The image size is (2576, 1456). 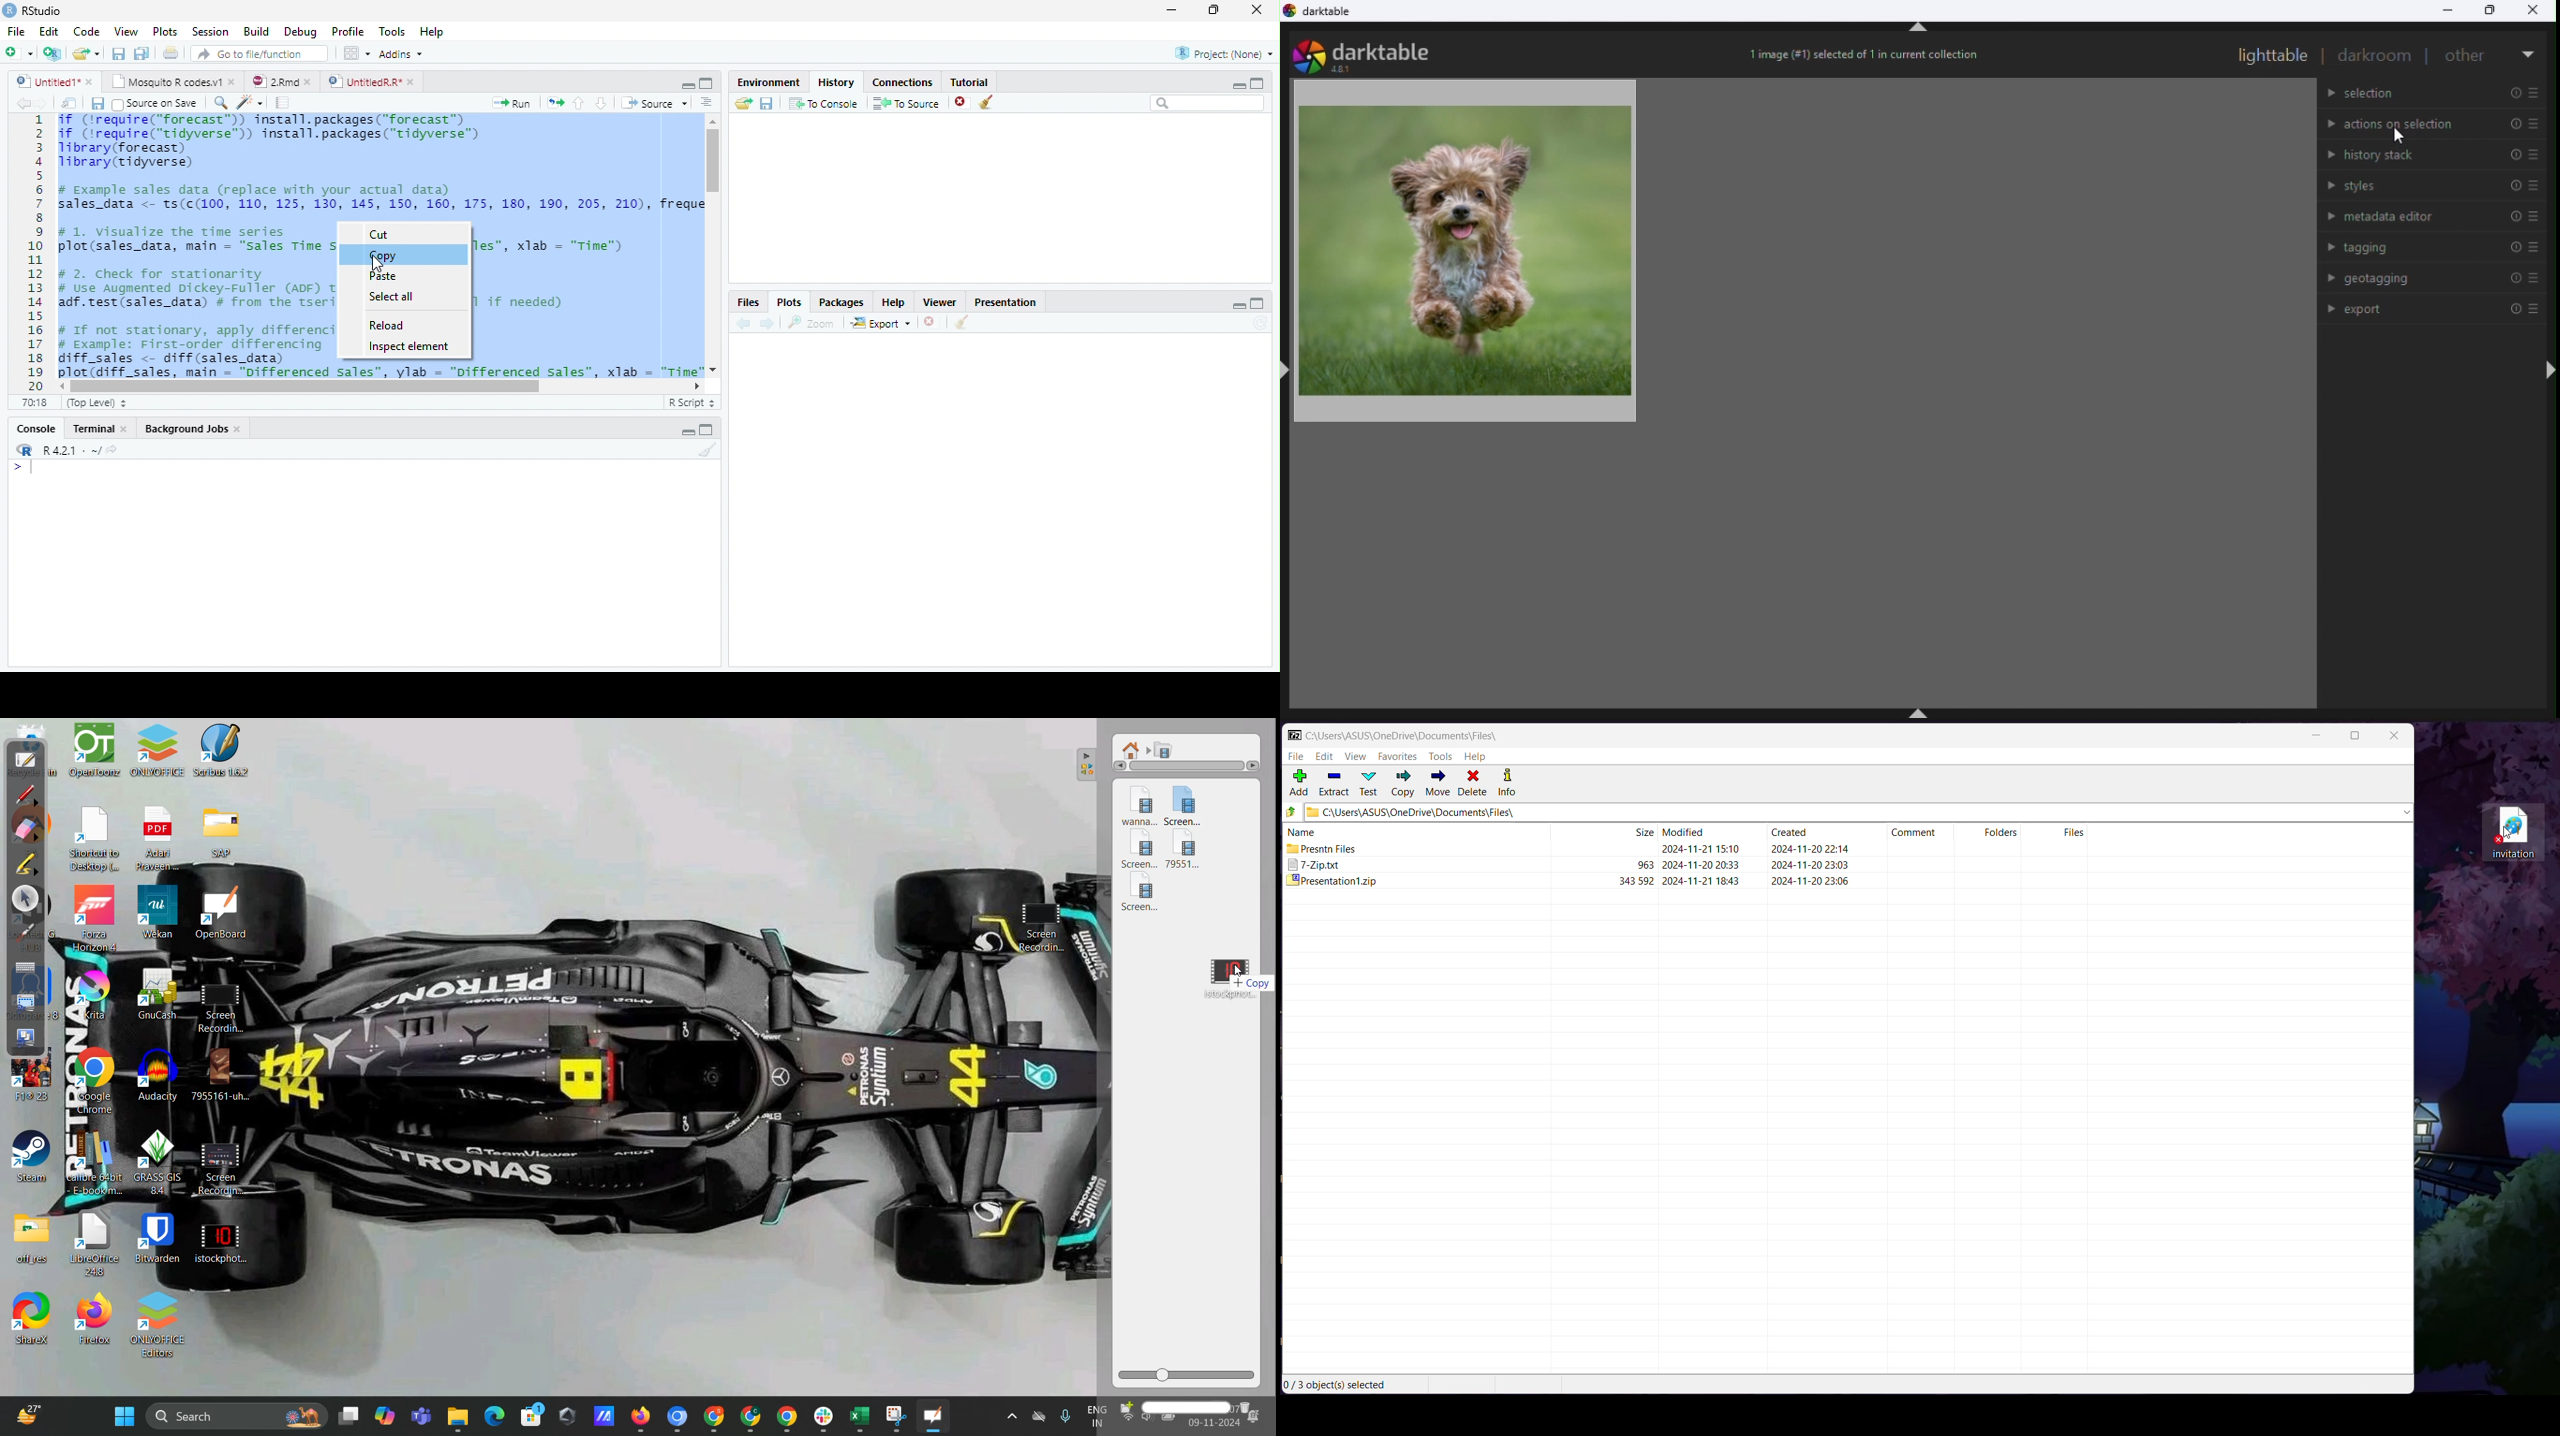 I want to click on Maximize, so click(x=1258, y=305).